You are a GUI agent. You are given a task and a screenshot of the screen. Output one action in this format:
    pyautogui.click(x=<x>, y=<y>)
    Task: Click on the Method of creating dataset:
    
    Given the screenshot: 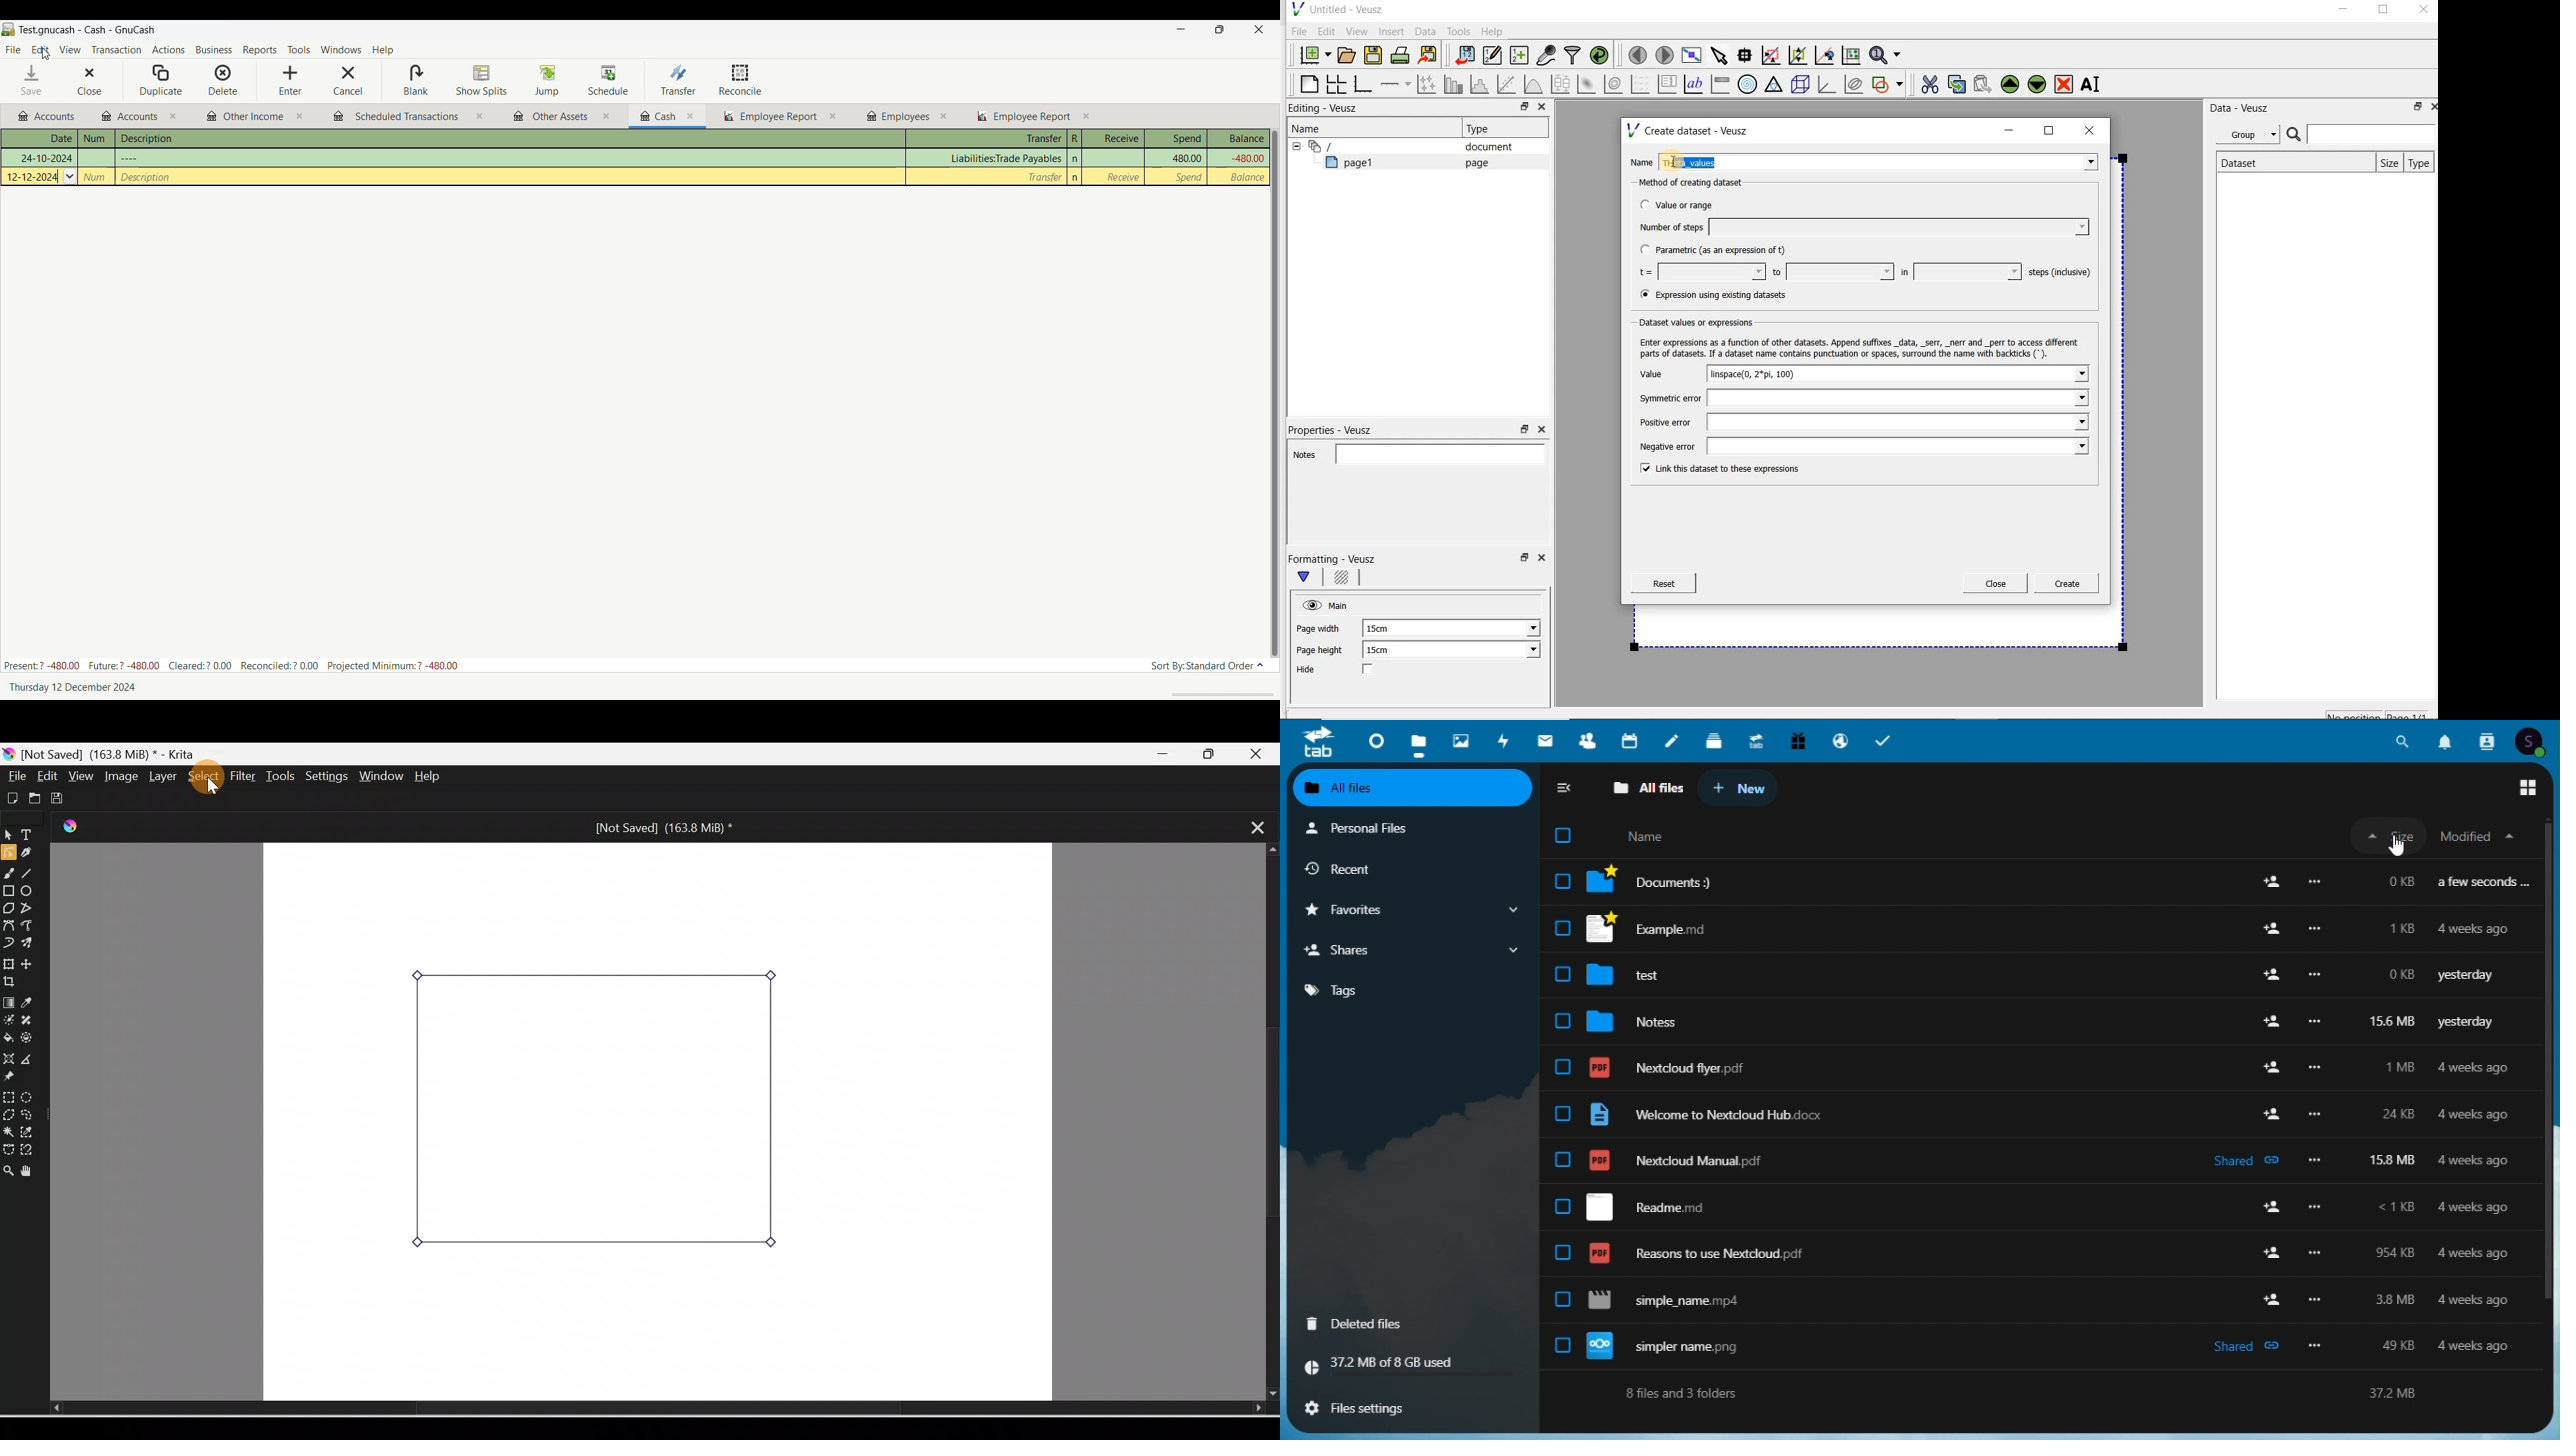 What is the action you would take?
    pyautogui.click(x=1701, y=183)
    